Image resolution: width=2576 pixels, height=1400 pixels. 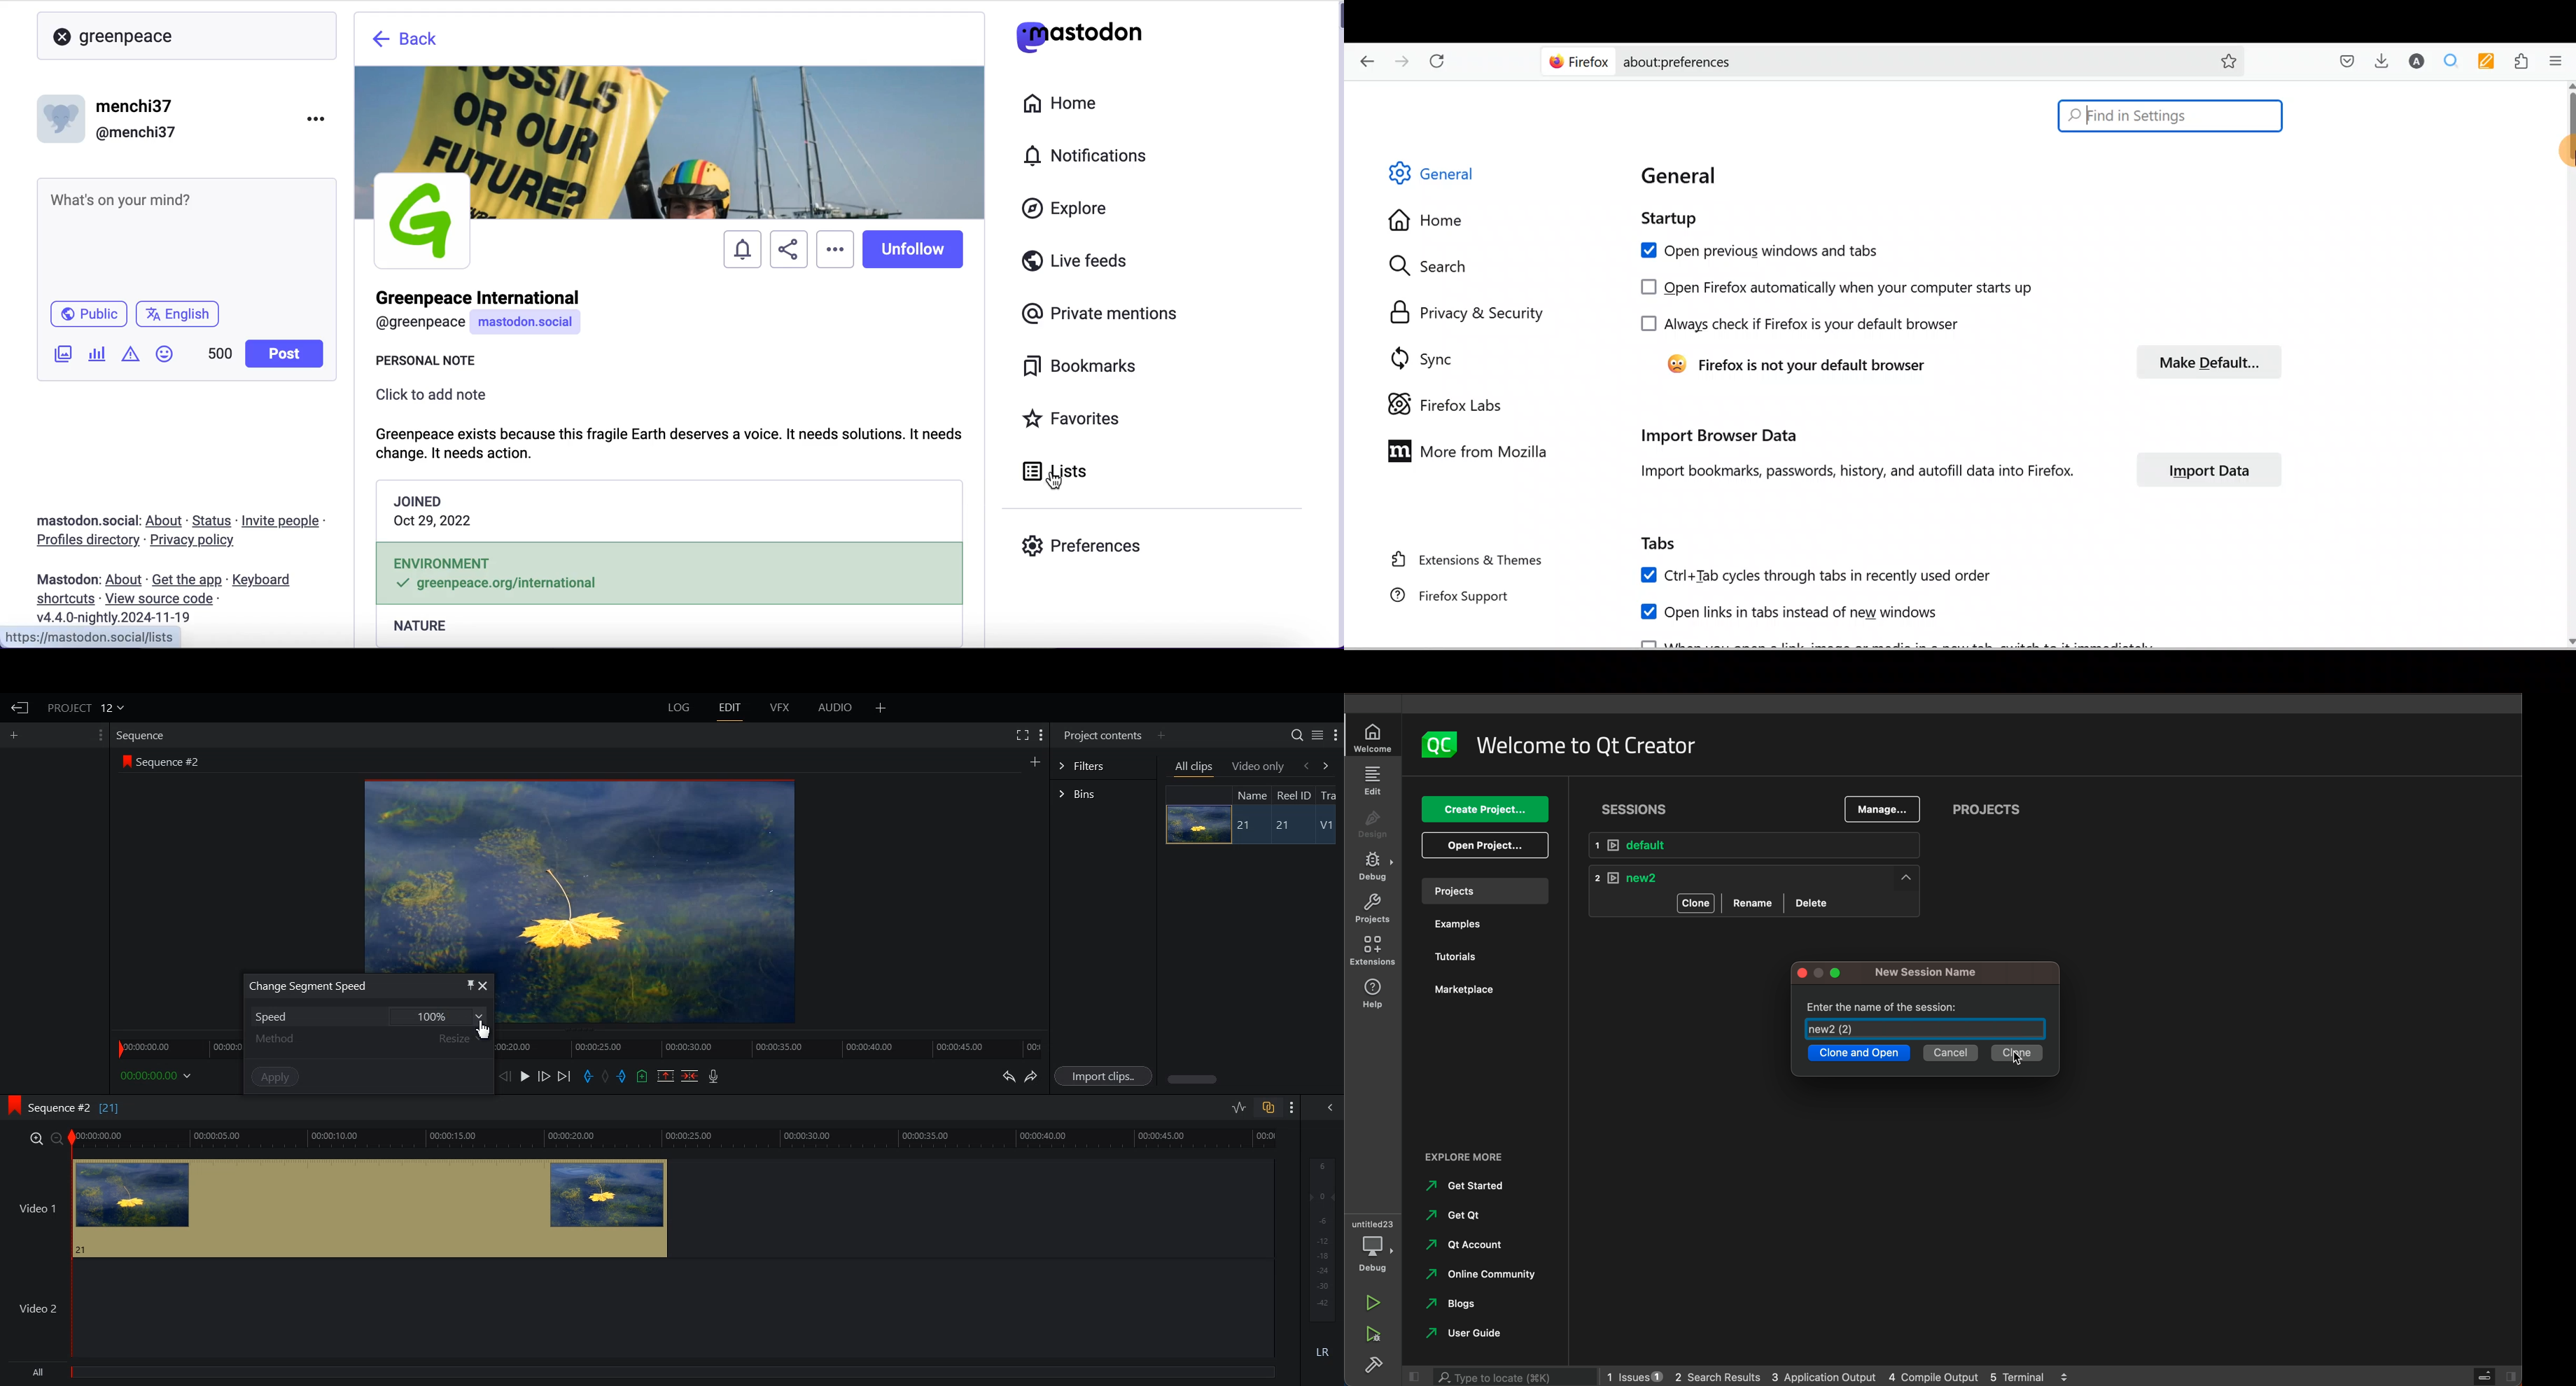 What do you see at coordinates (1509, 1376) in the screenshot?
I see `search` at bounding box center [1509, 1376].